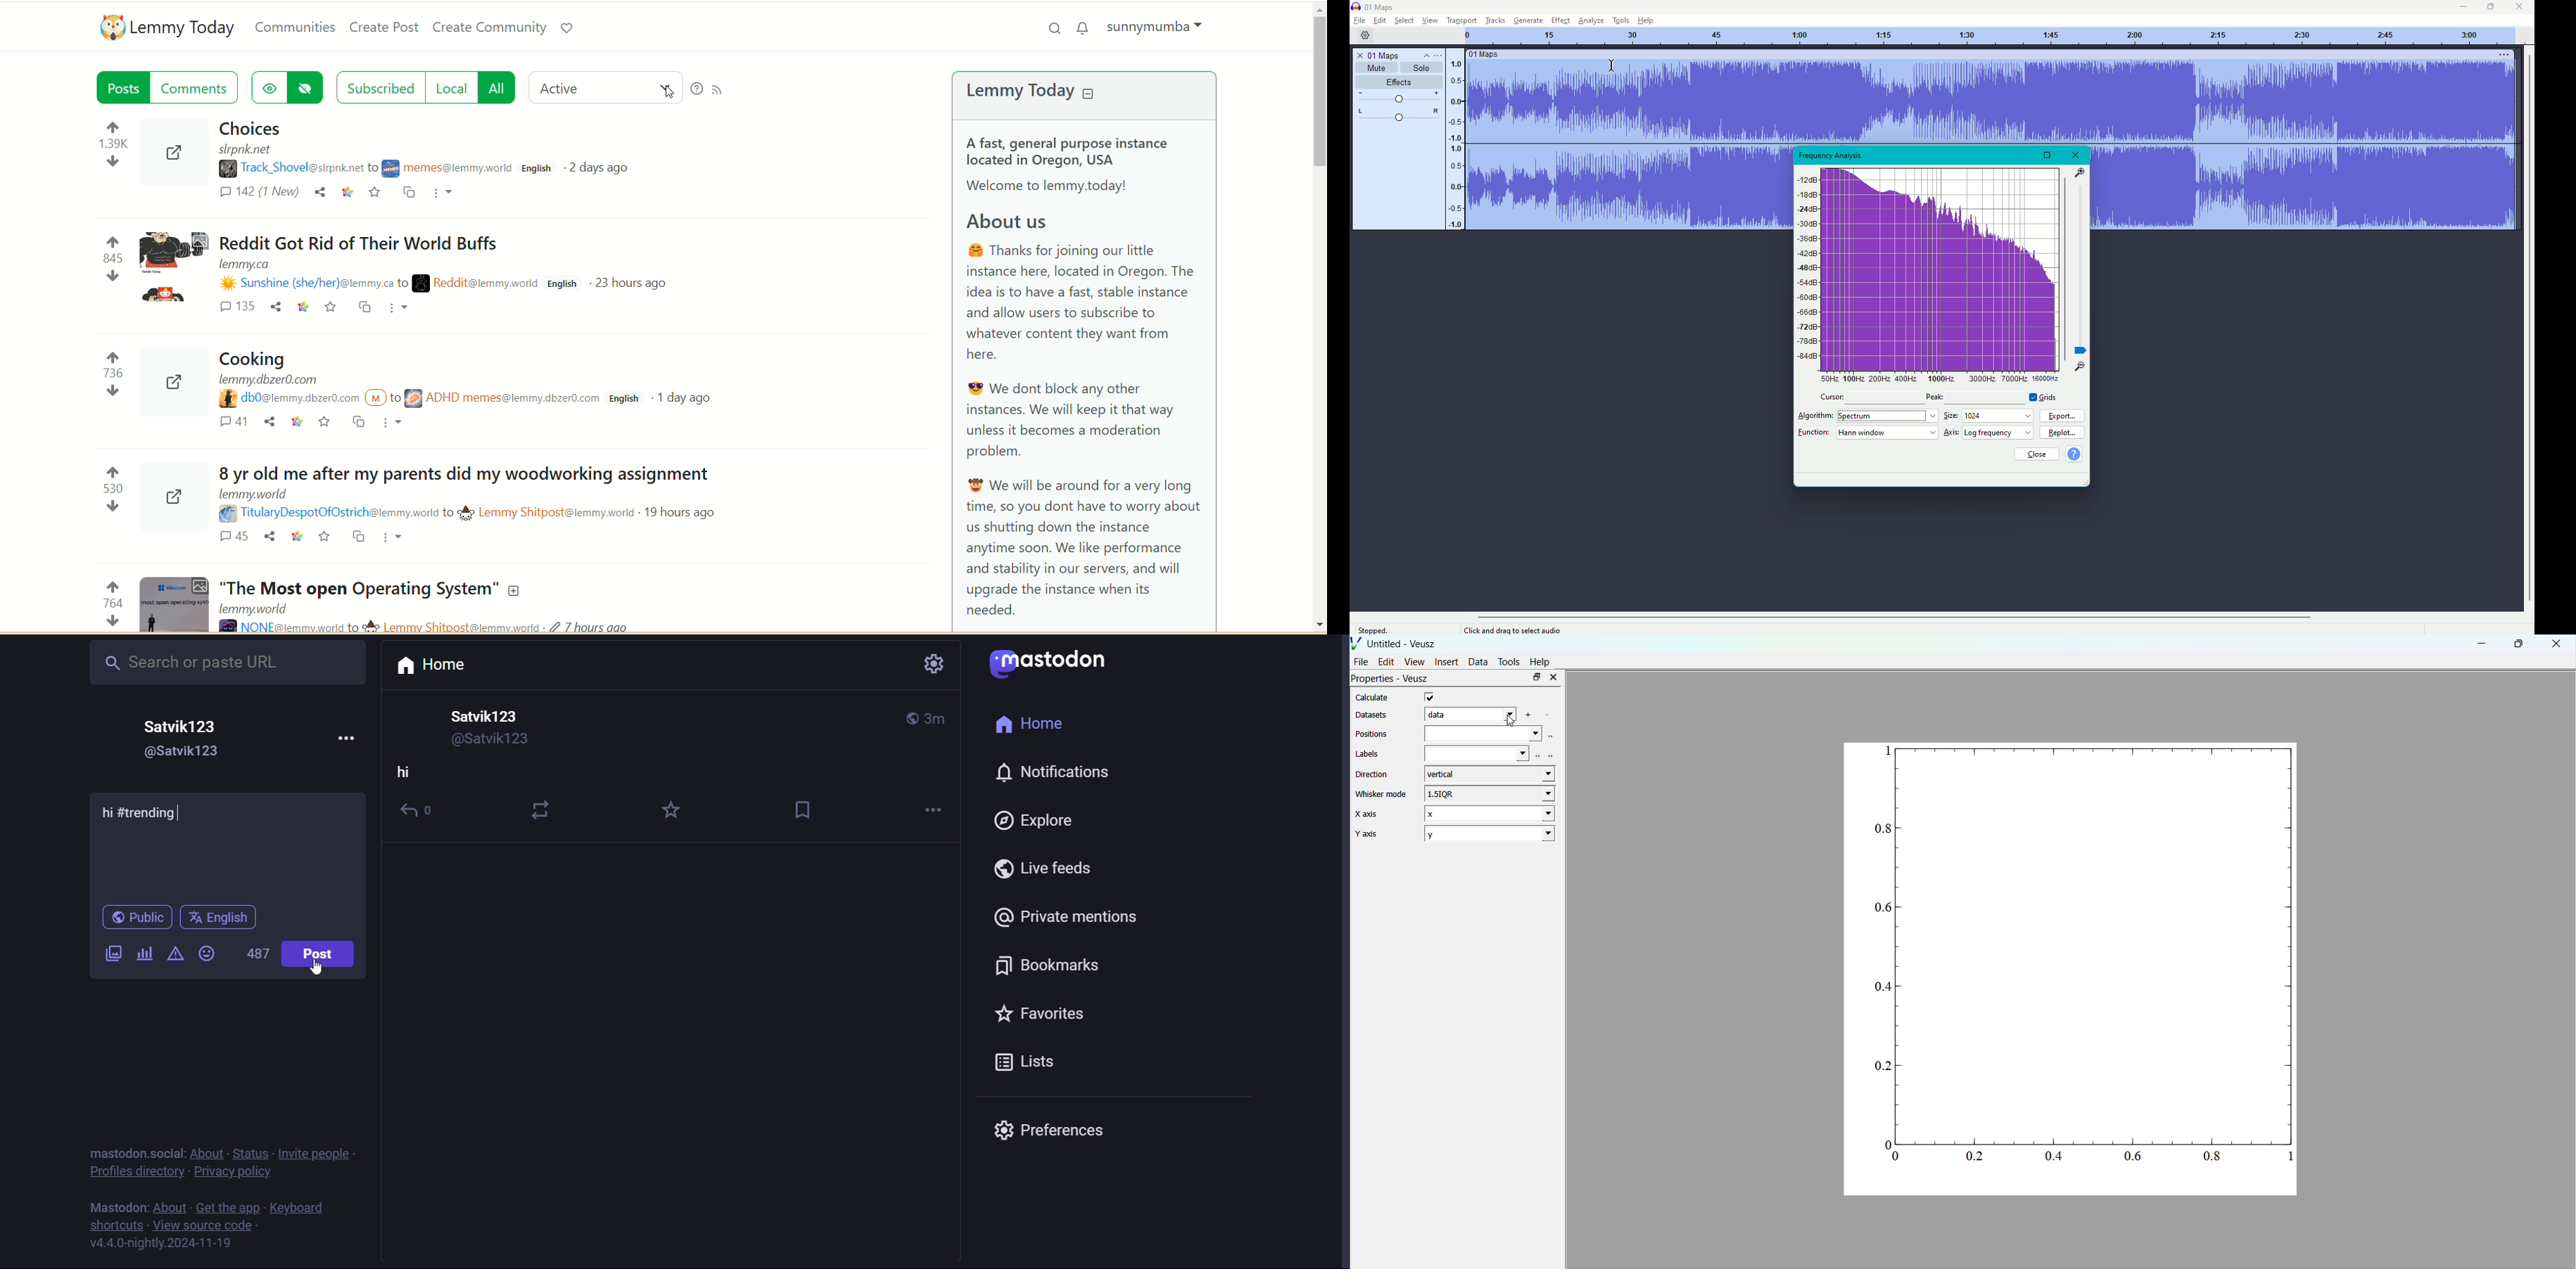  I want to click on private mention, so click(1064, 919).